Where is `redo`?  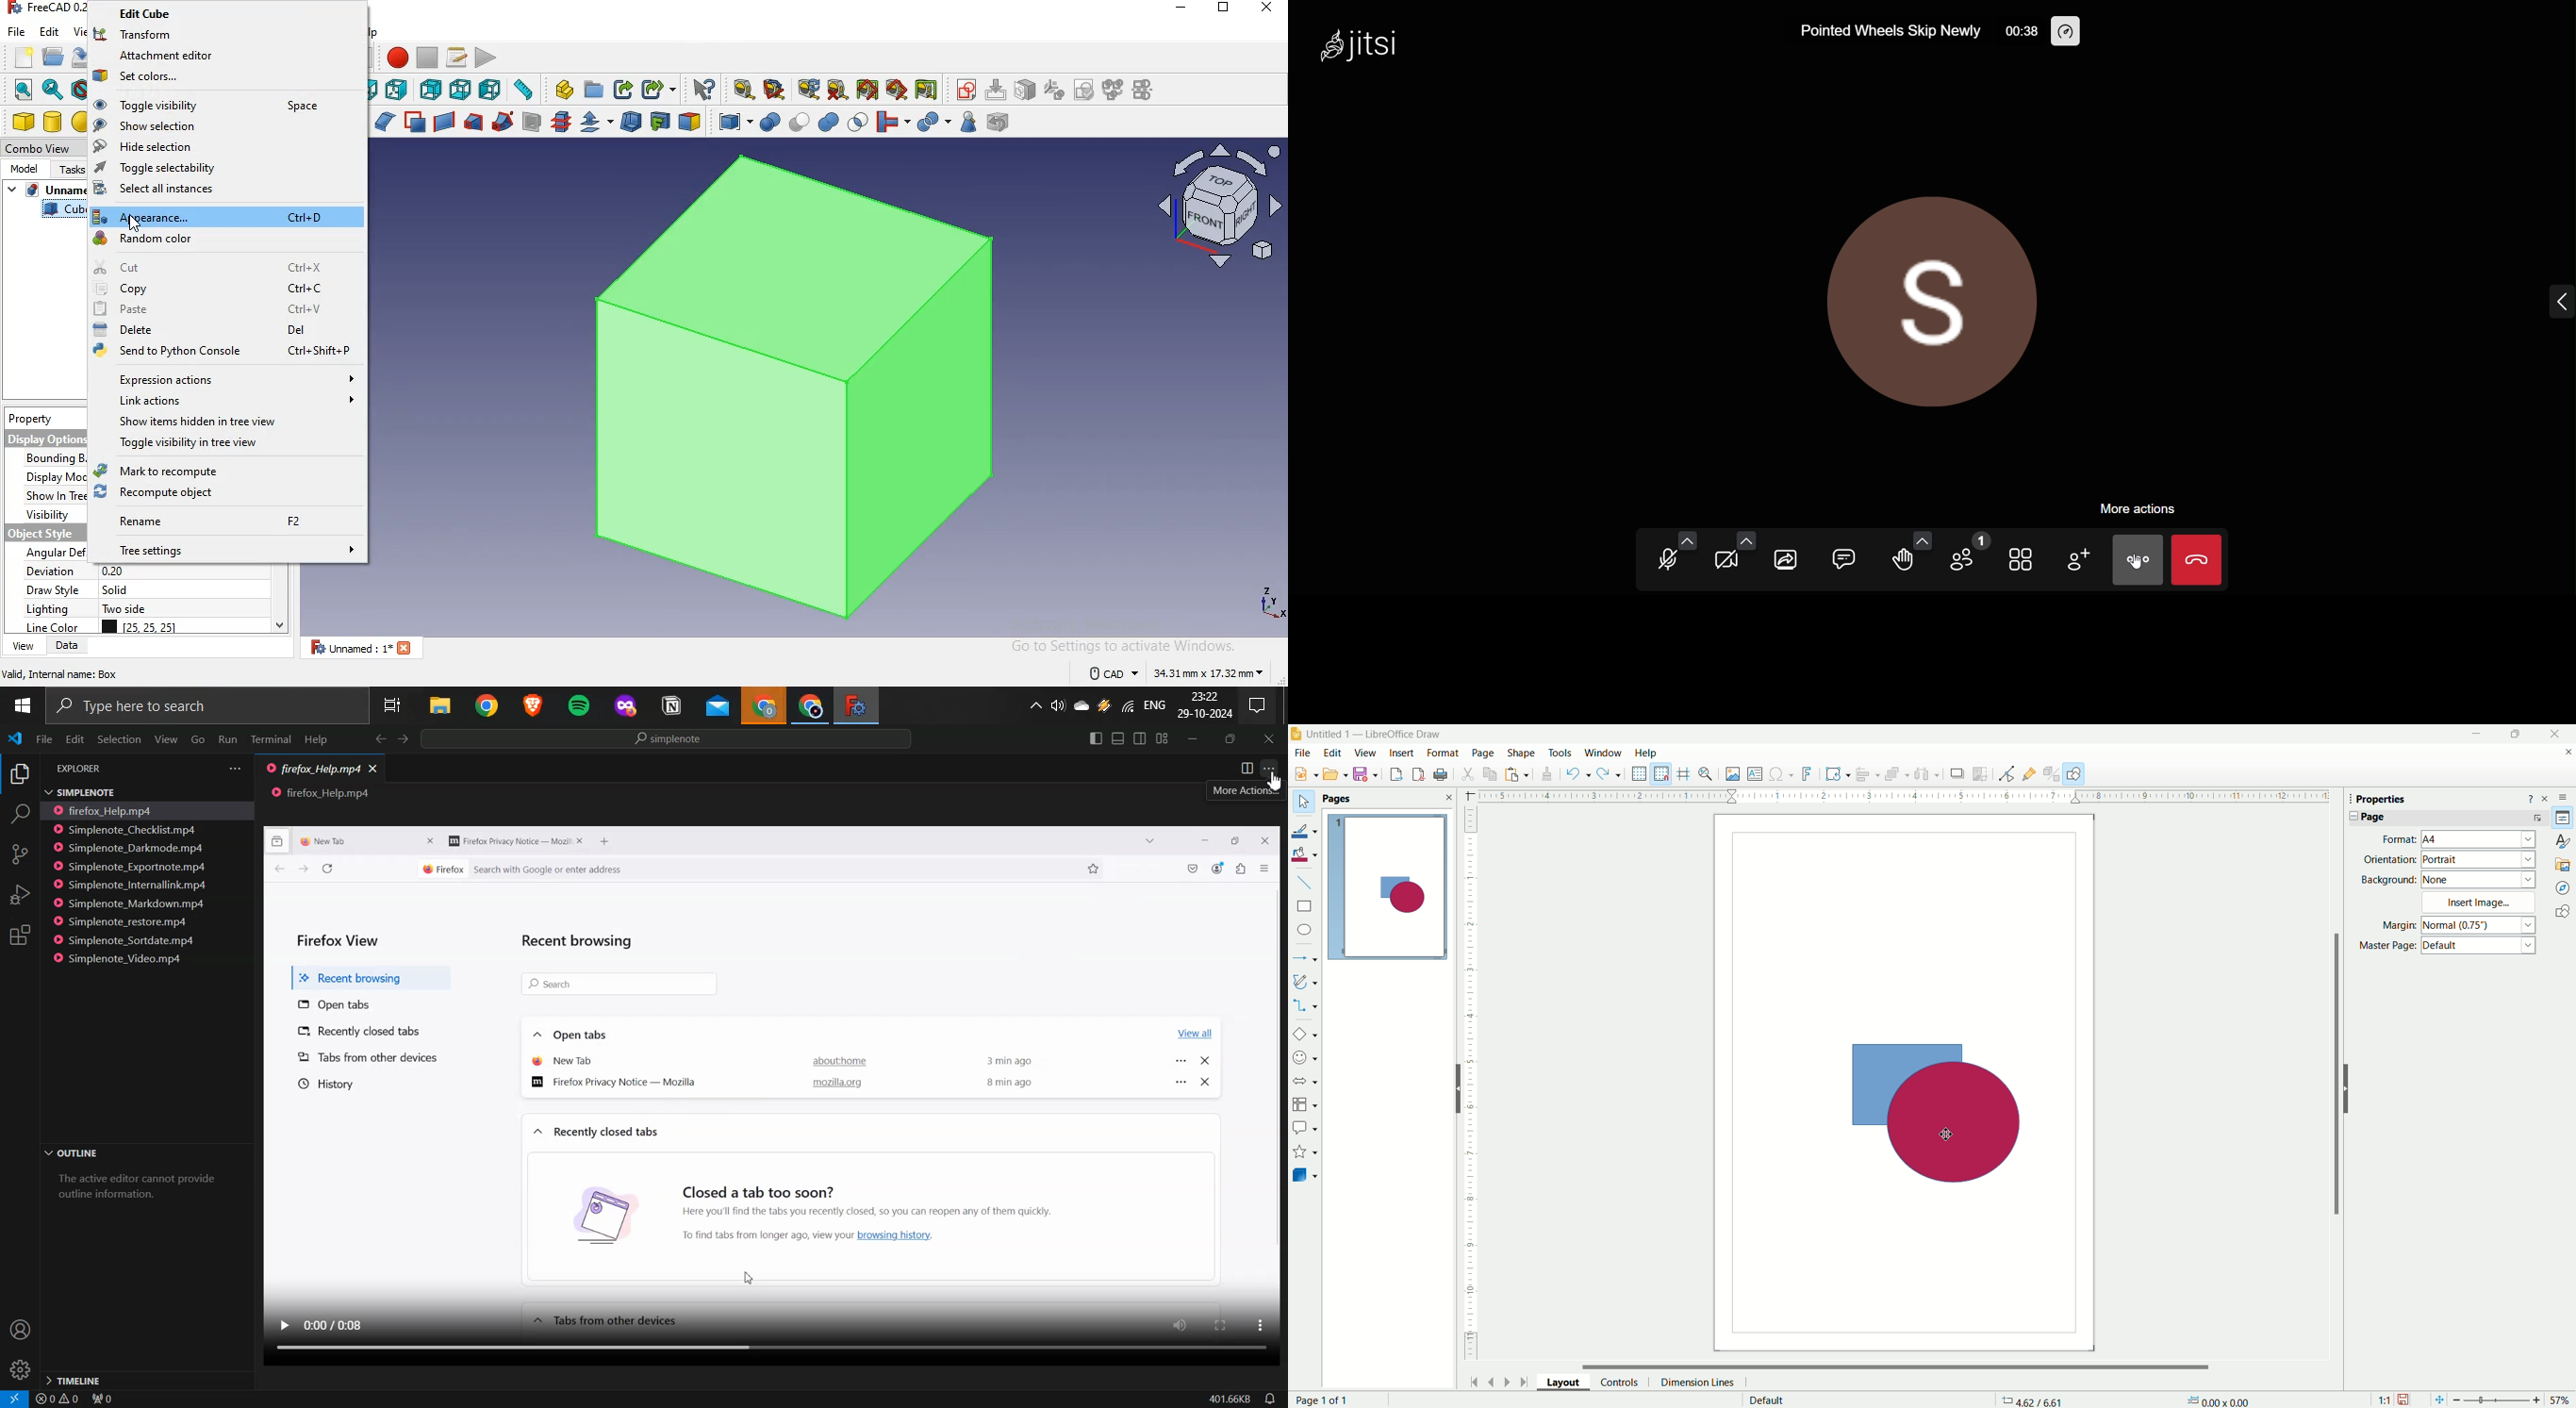 redo is located at coordinates (1611, 775).